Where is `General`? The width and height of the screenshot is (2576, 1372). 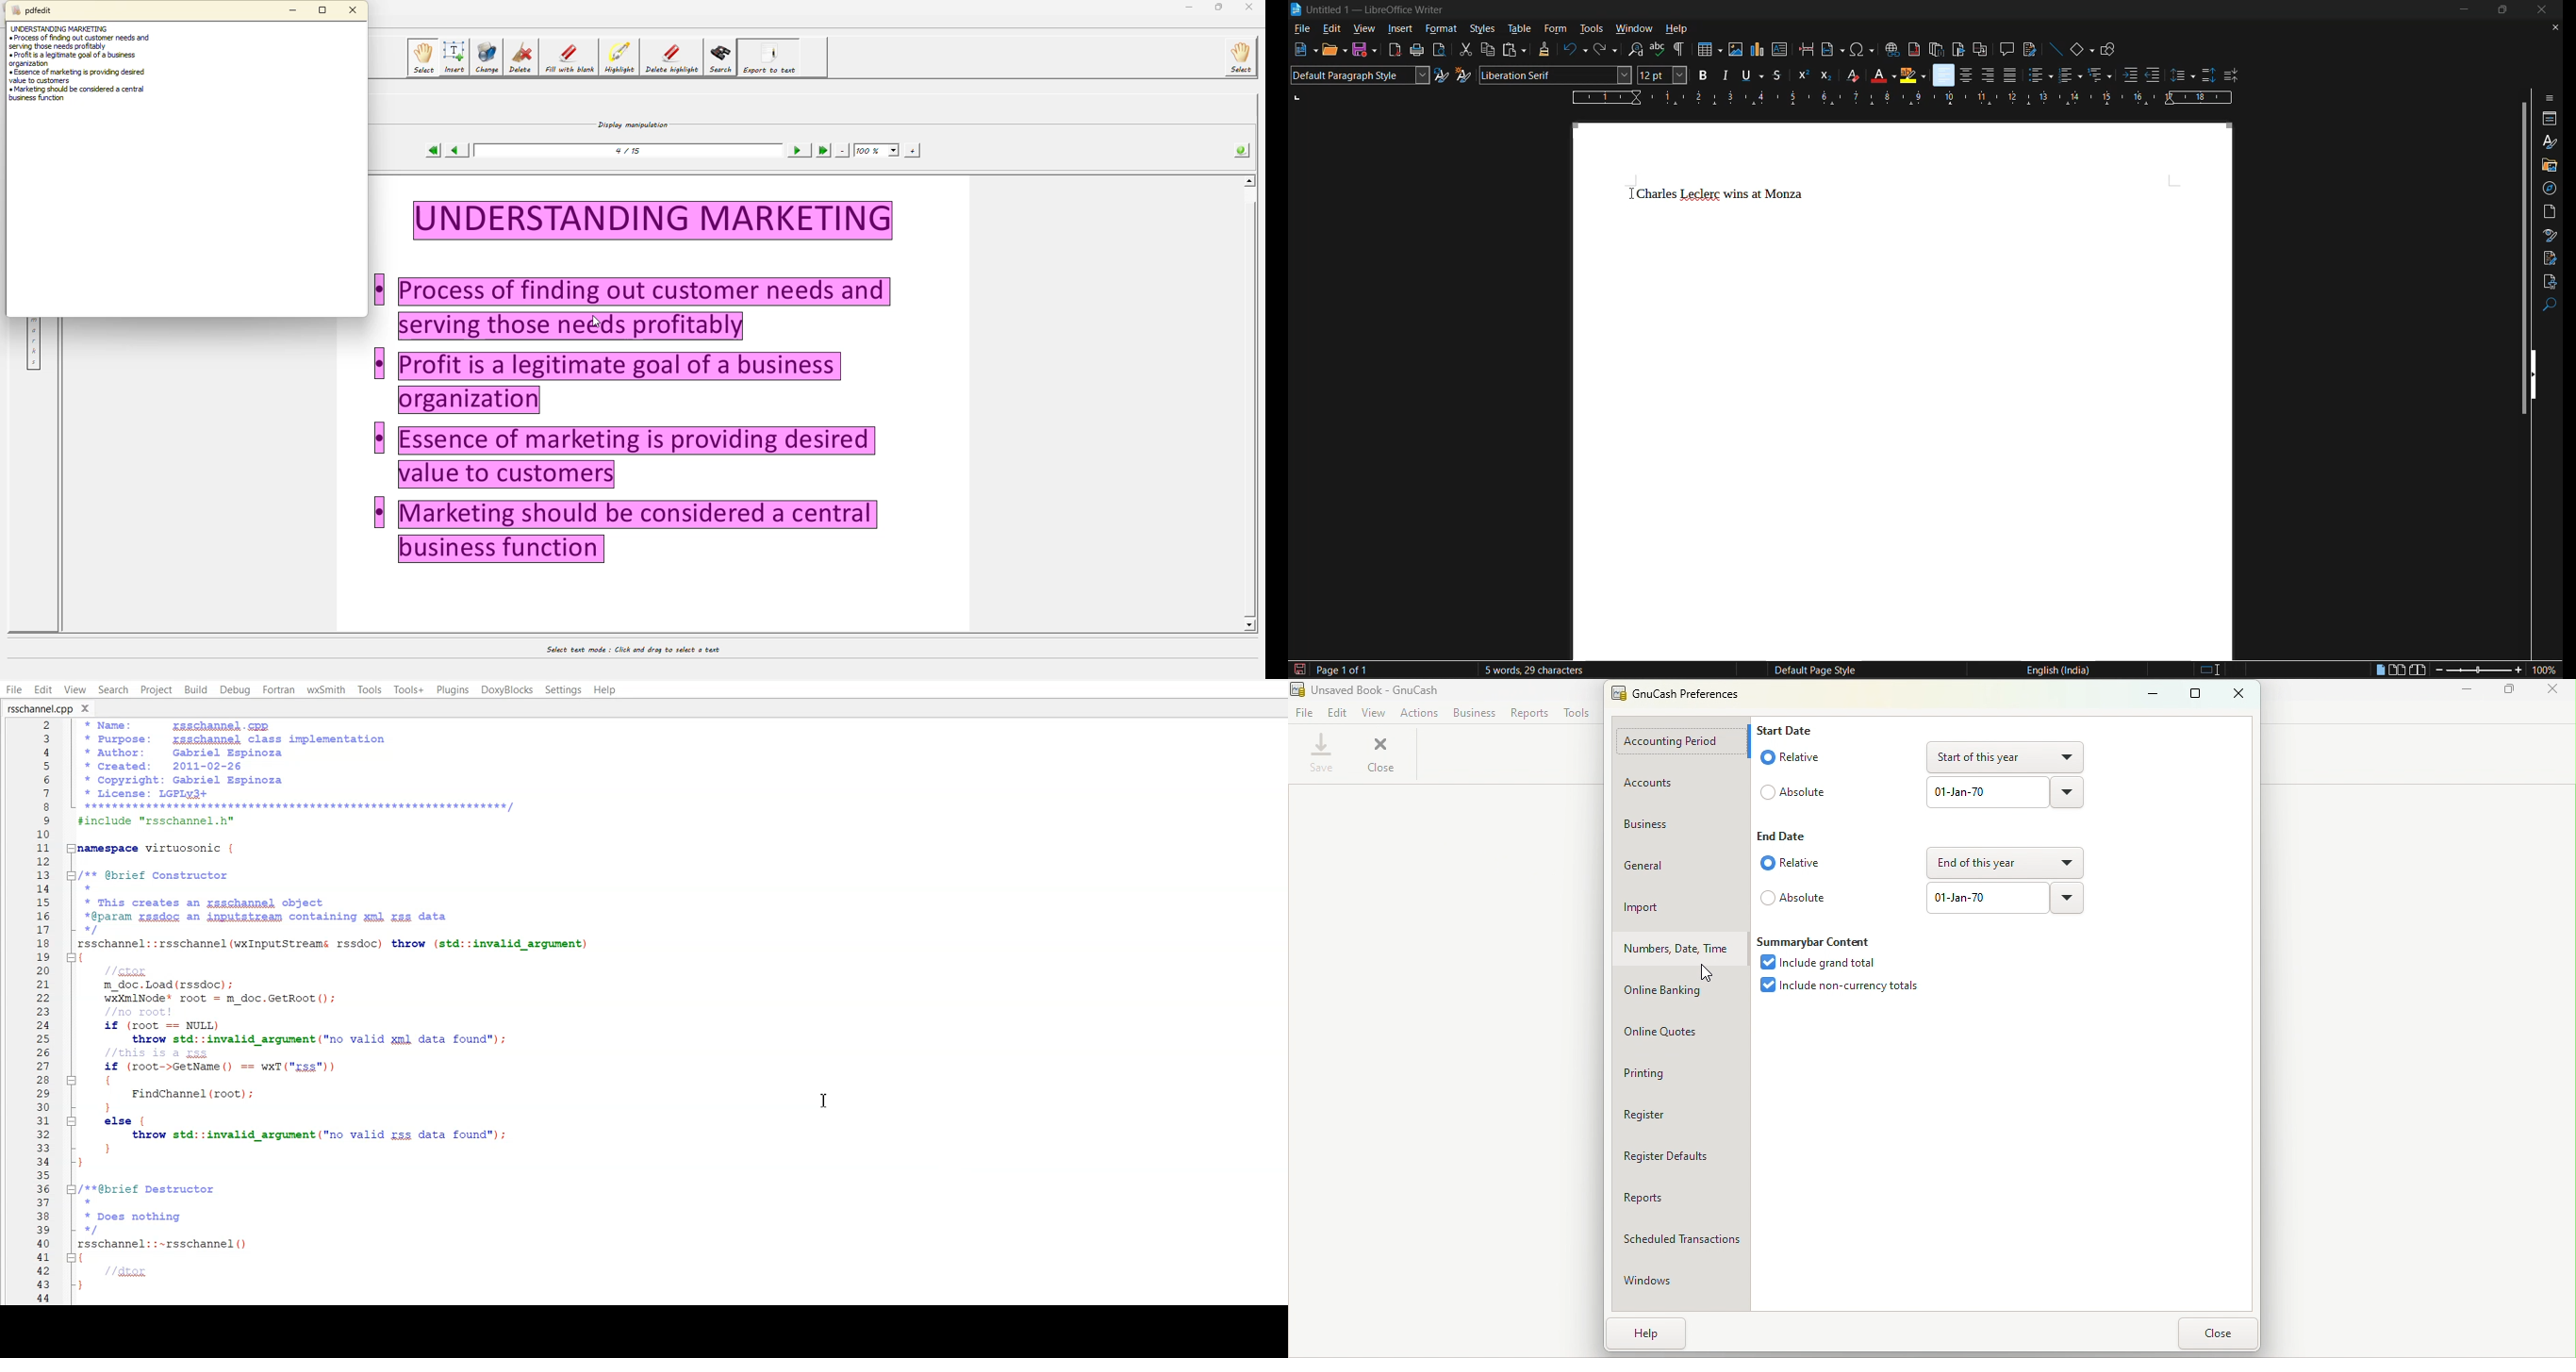 General is located at coordinates (1682, 861).